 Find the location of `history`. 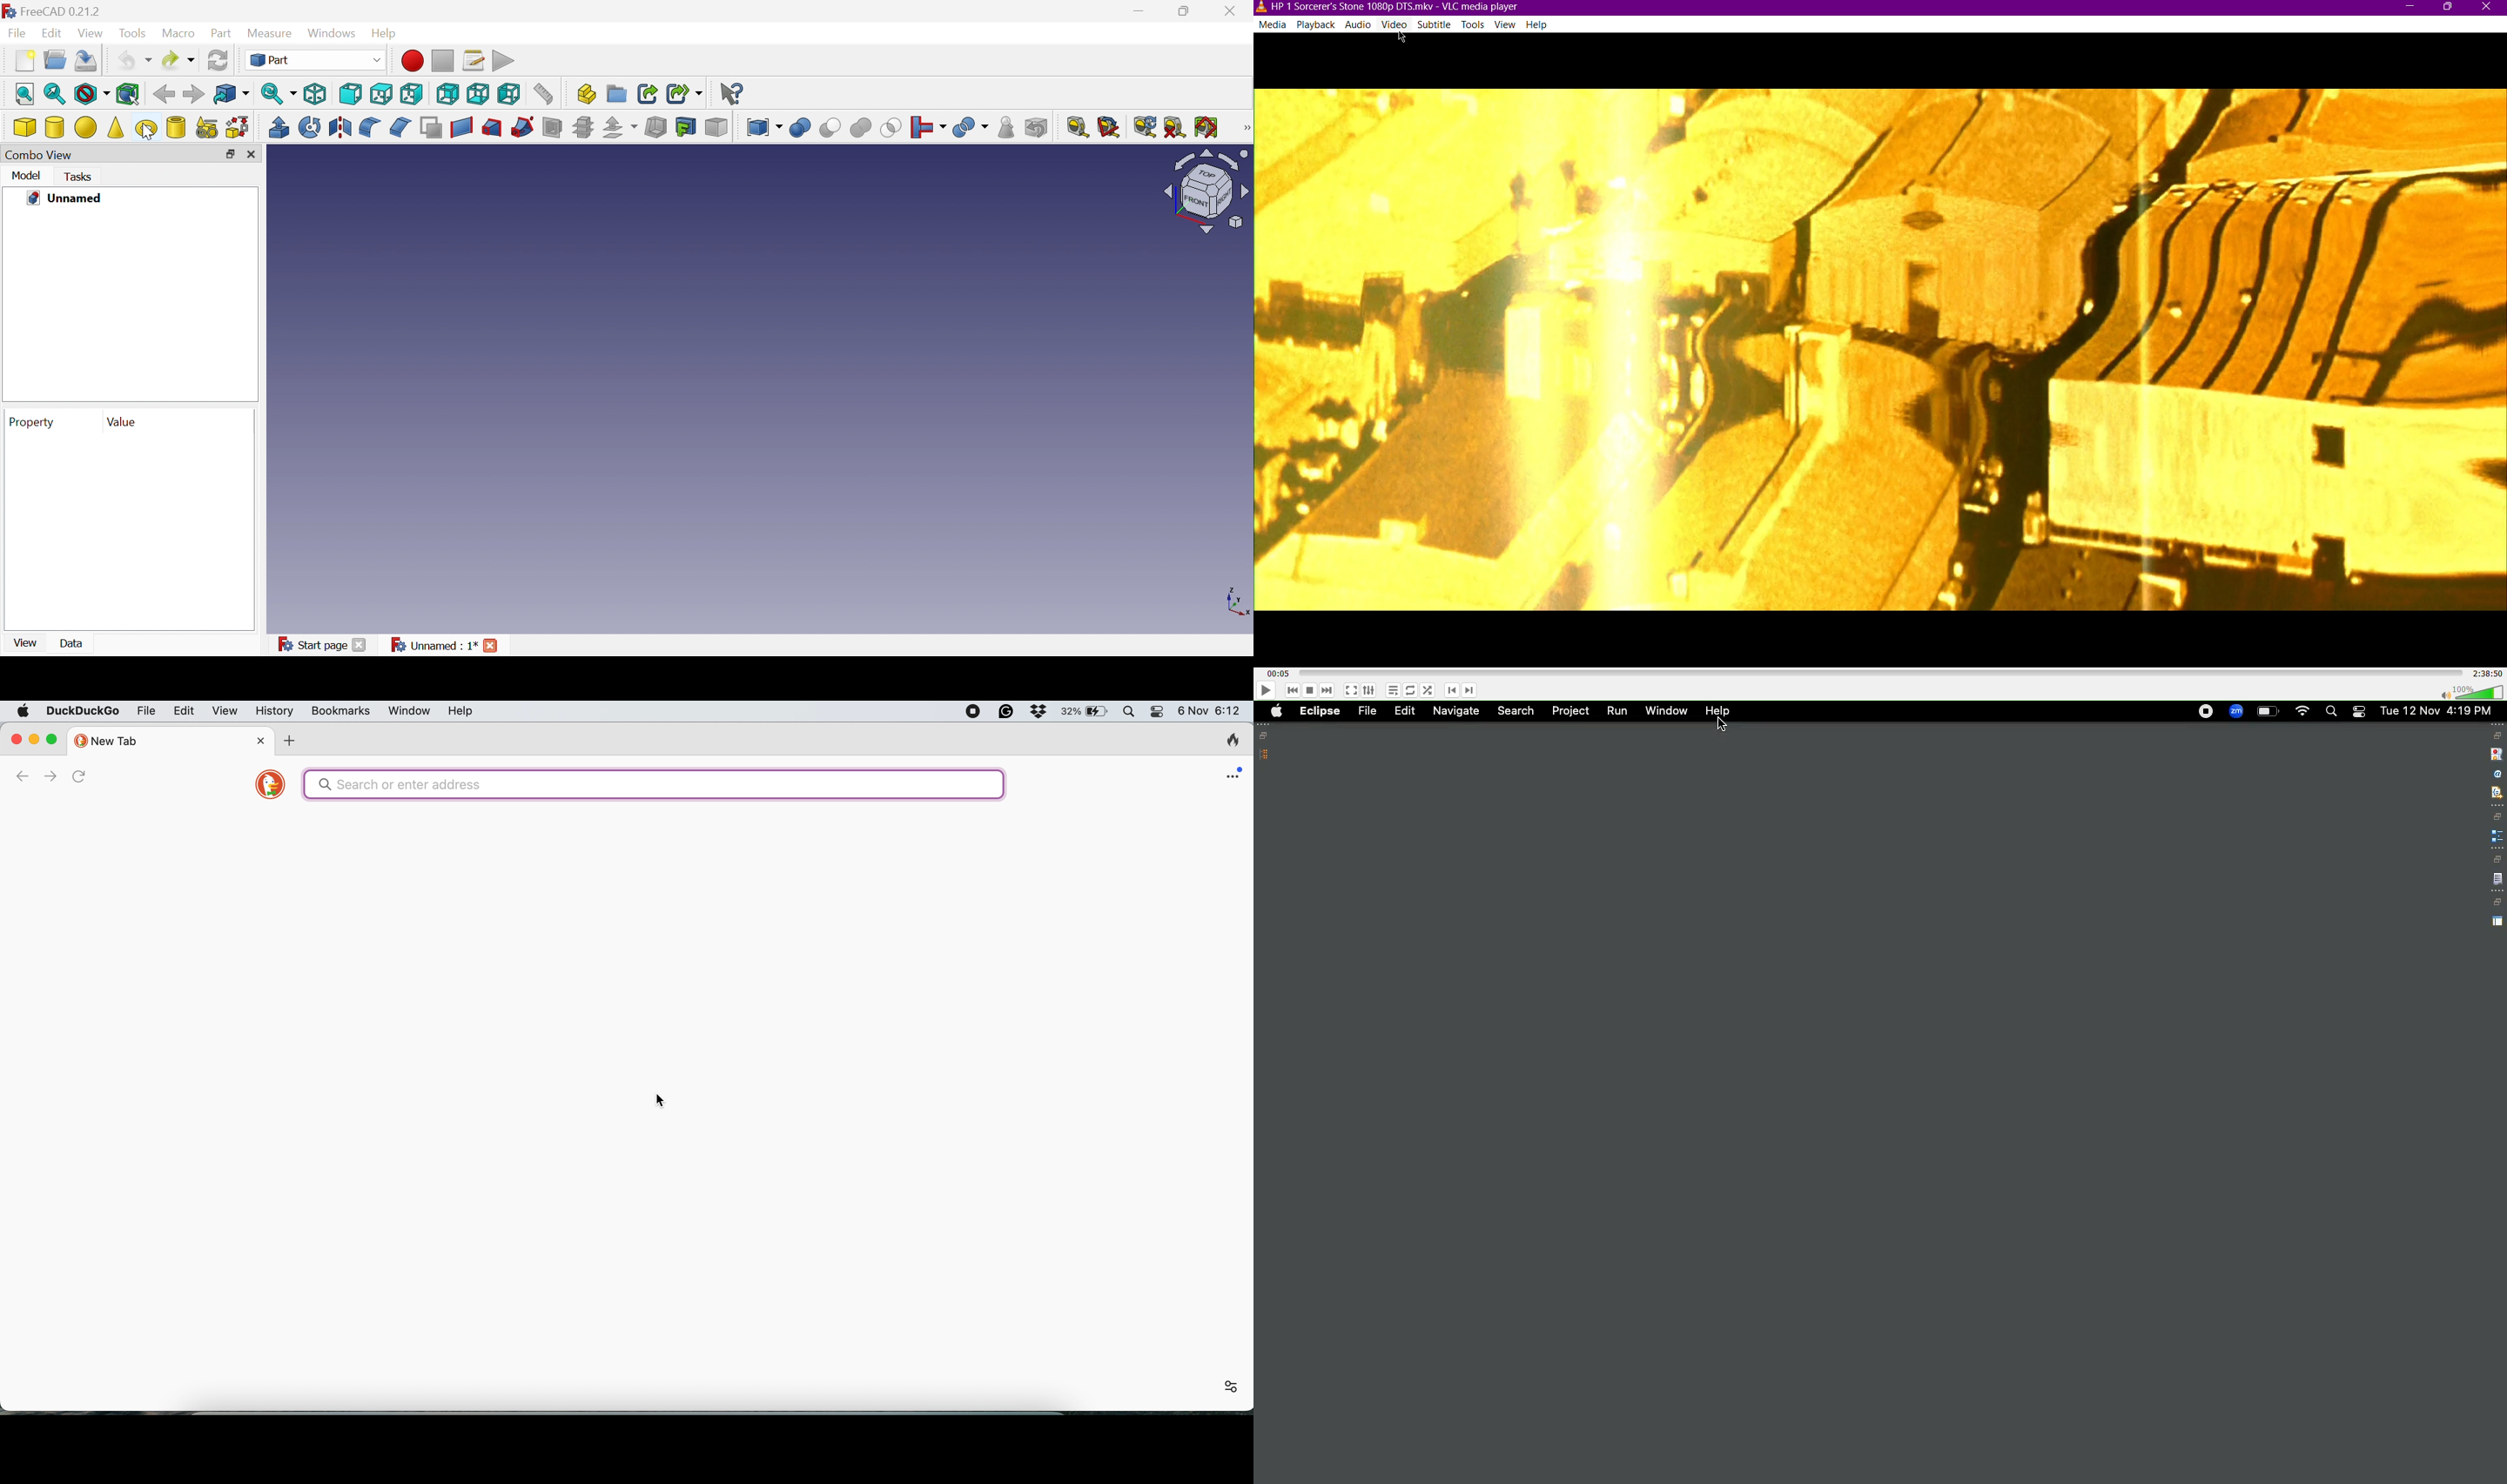

history is located at coordinates (273, 711).